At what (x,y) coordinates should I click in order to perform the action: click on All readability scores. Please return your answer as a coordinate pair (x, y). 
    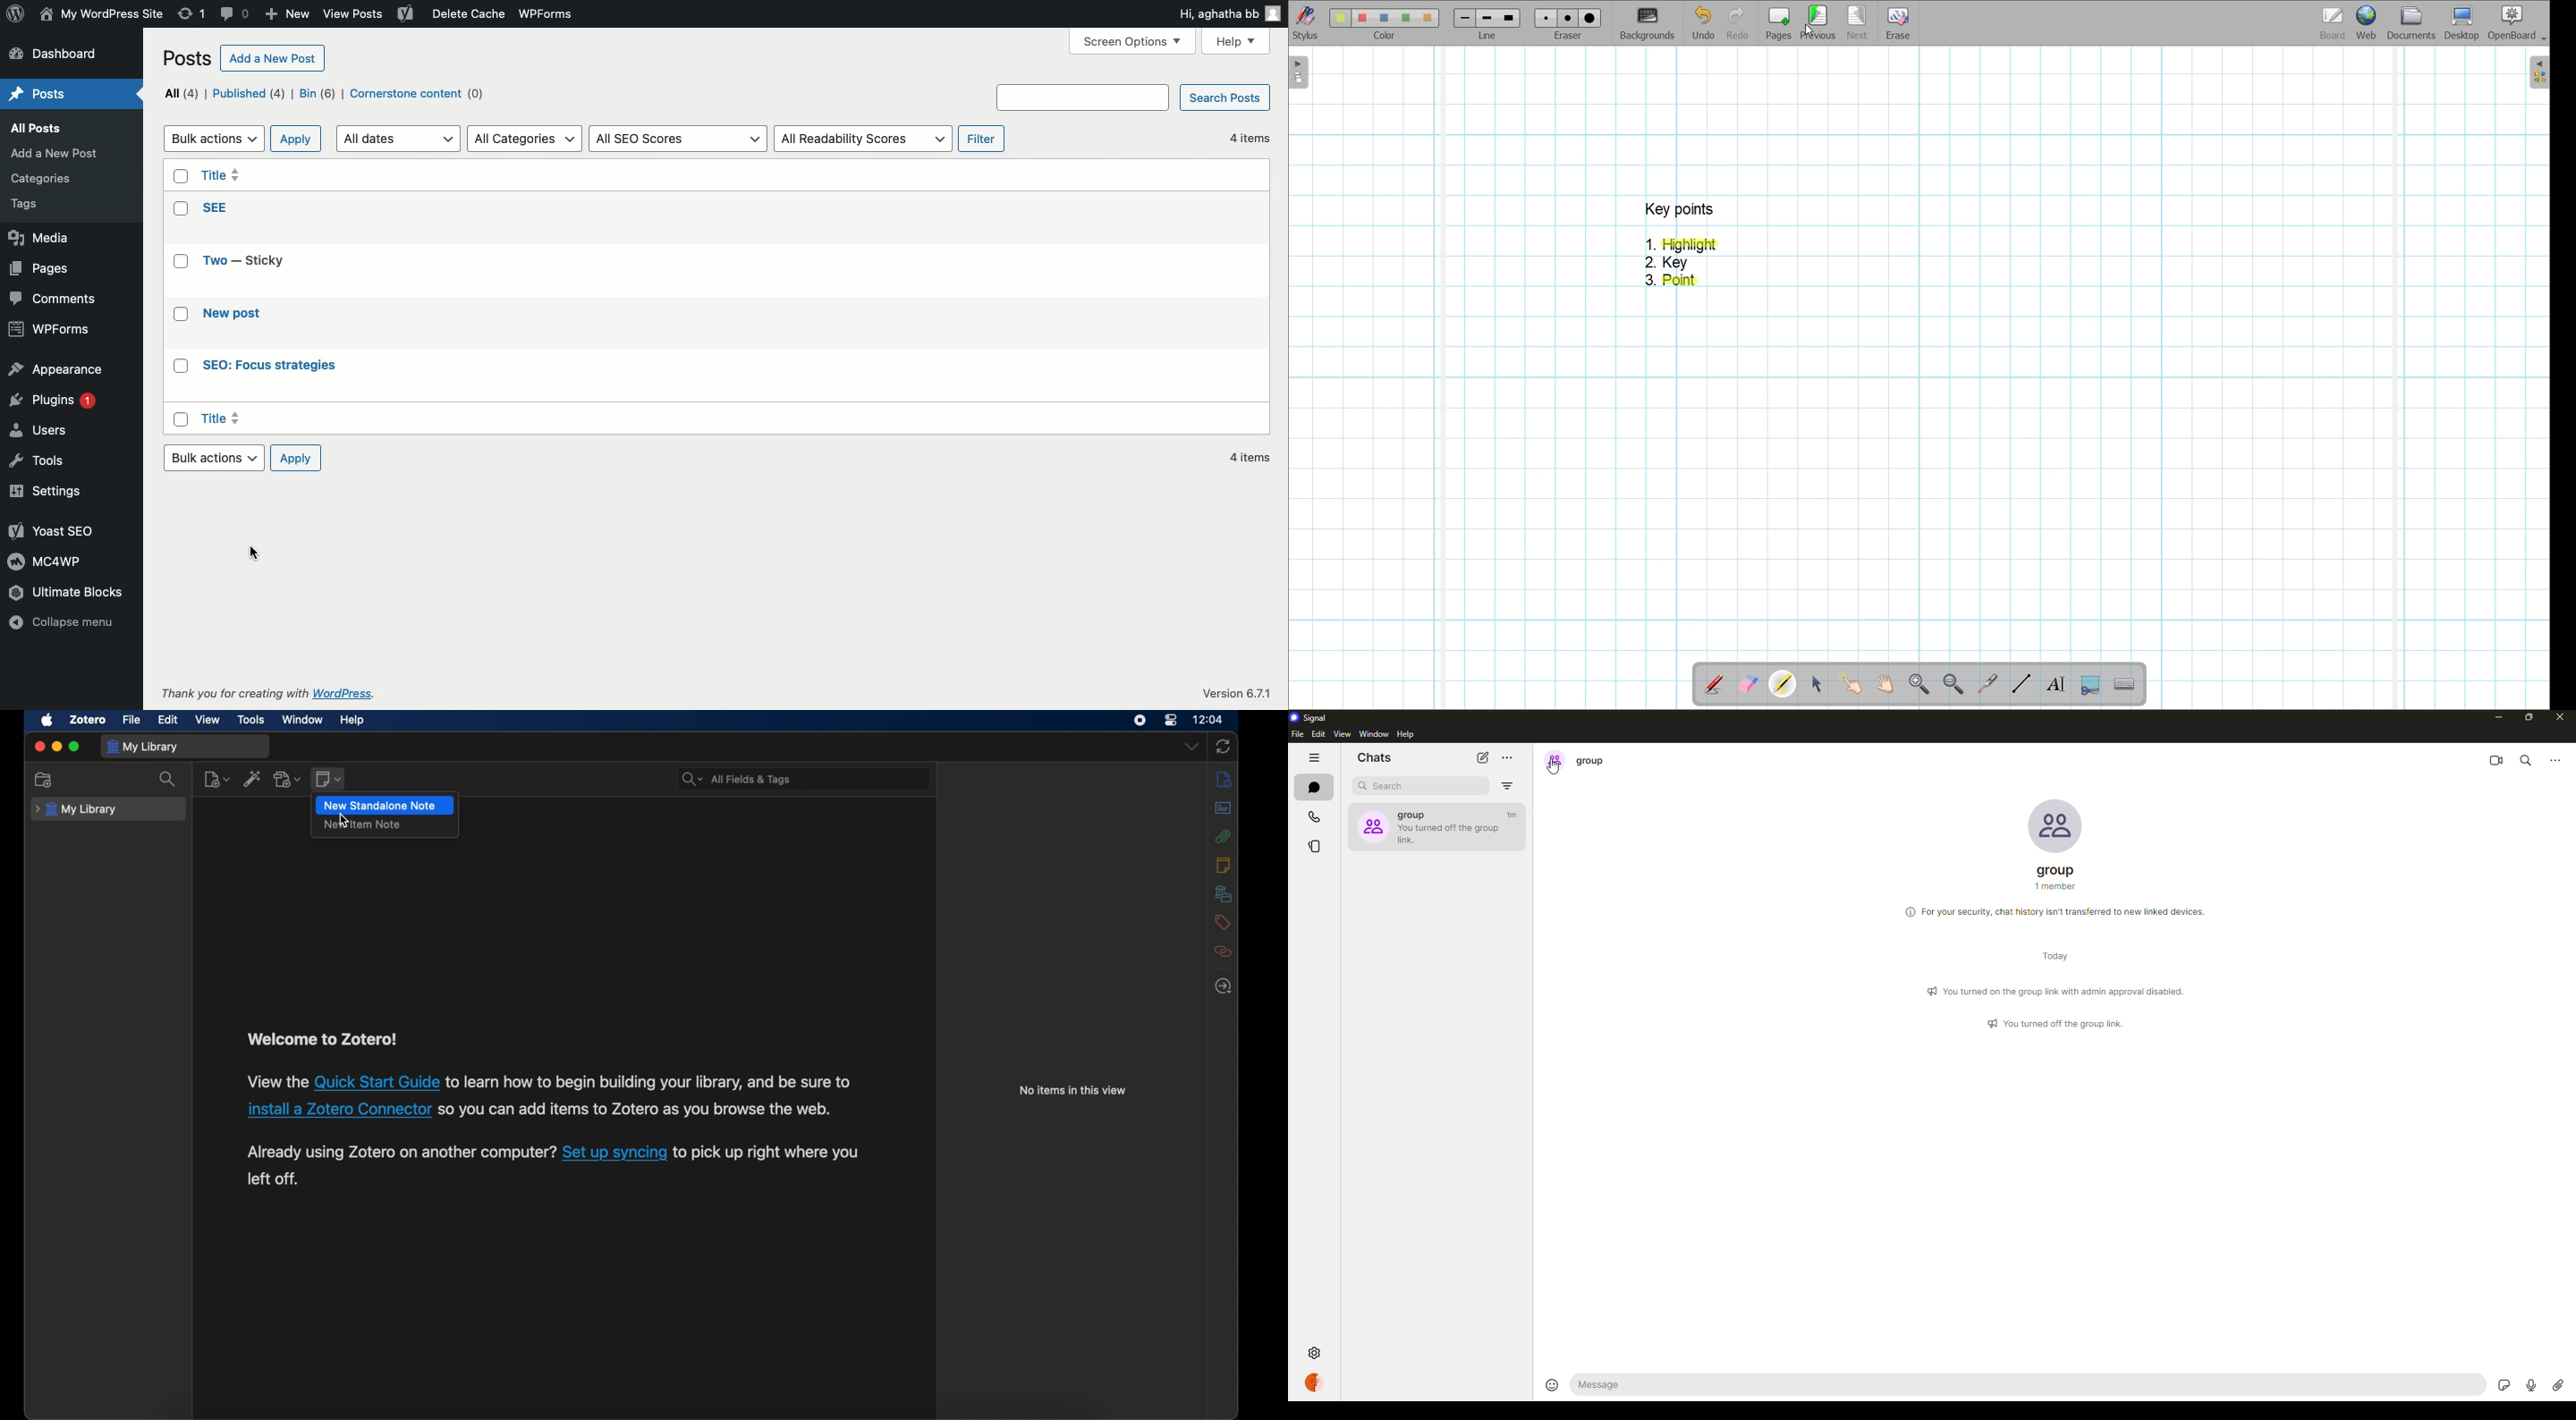
    Looking at the image, I should click on (864, 139).